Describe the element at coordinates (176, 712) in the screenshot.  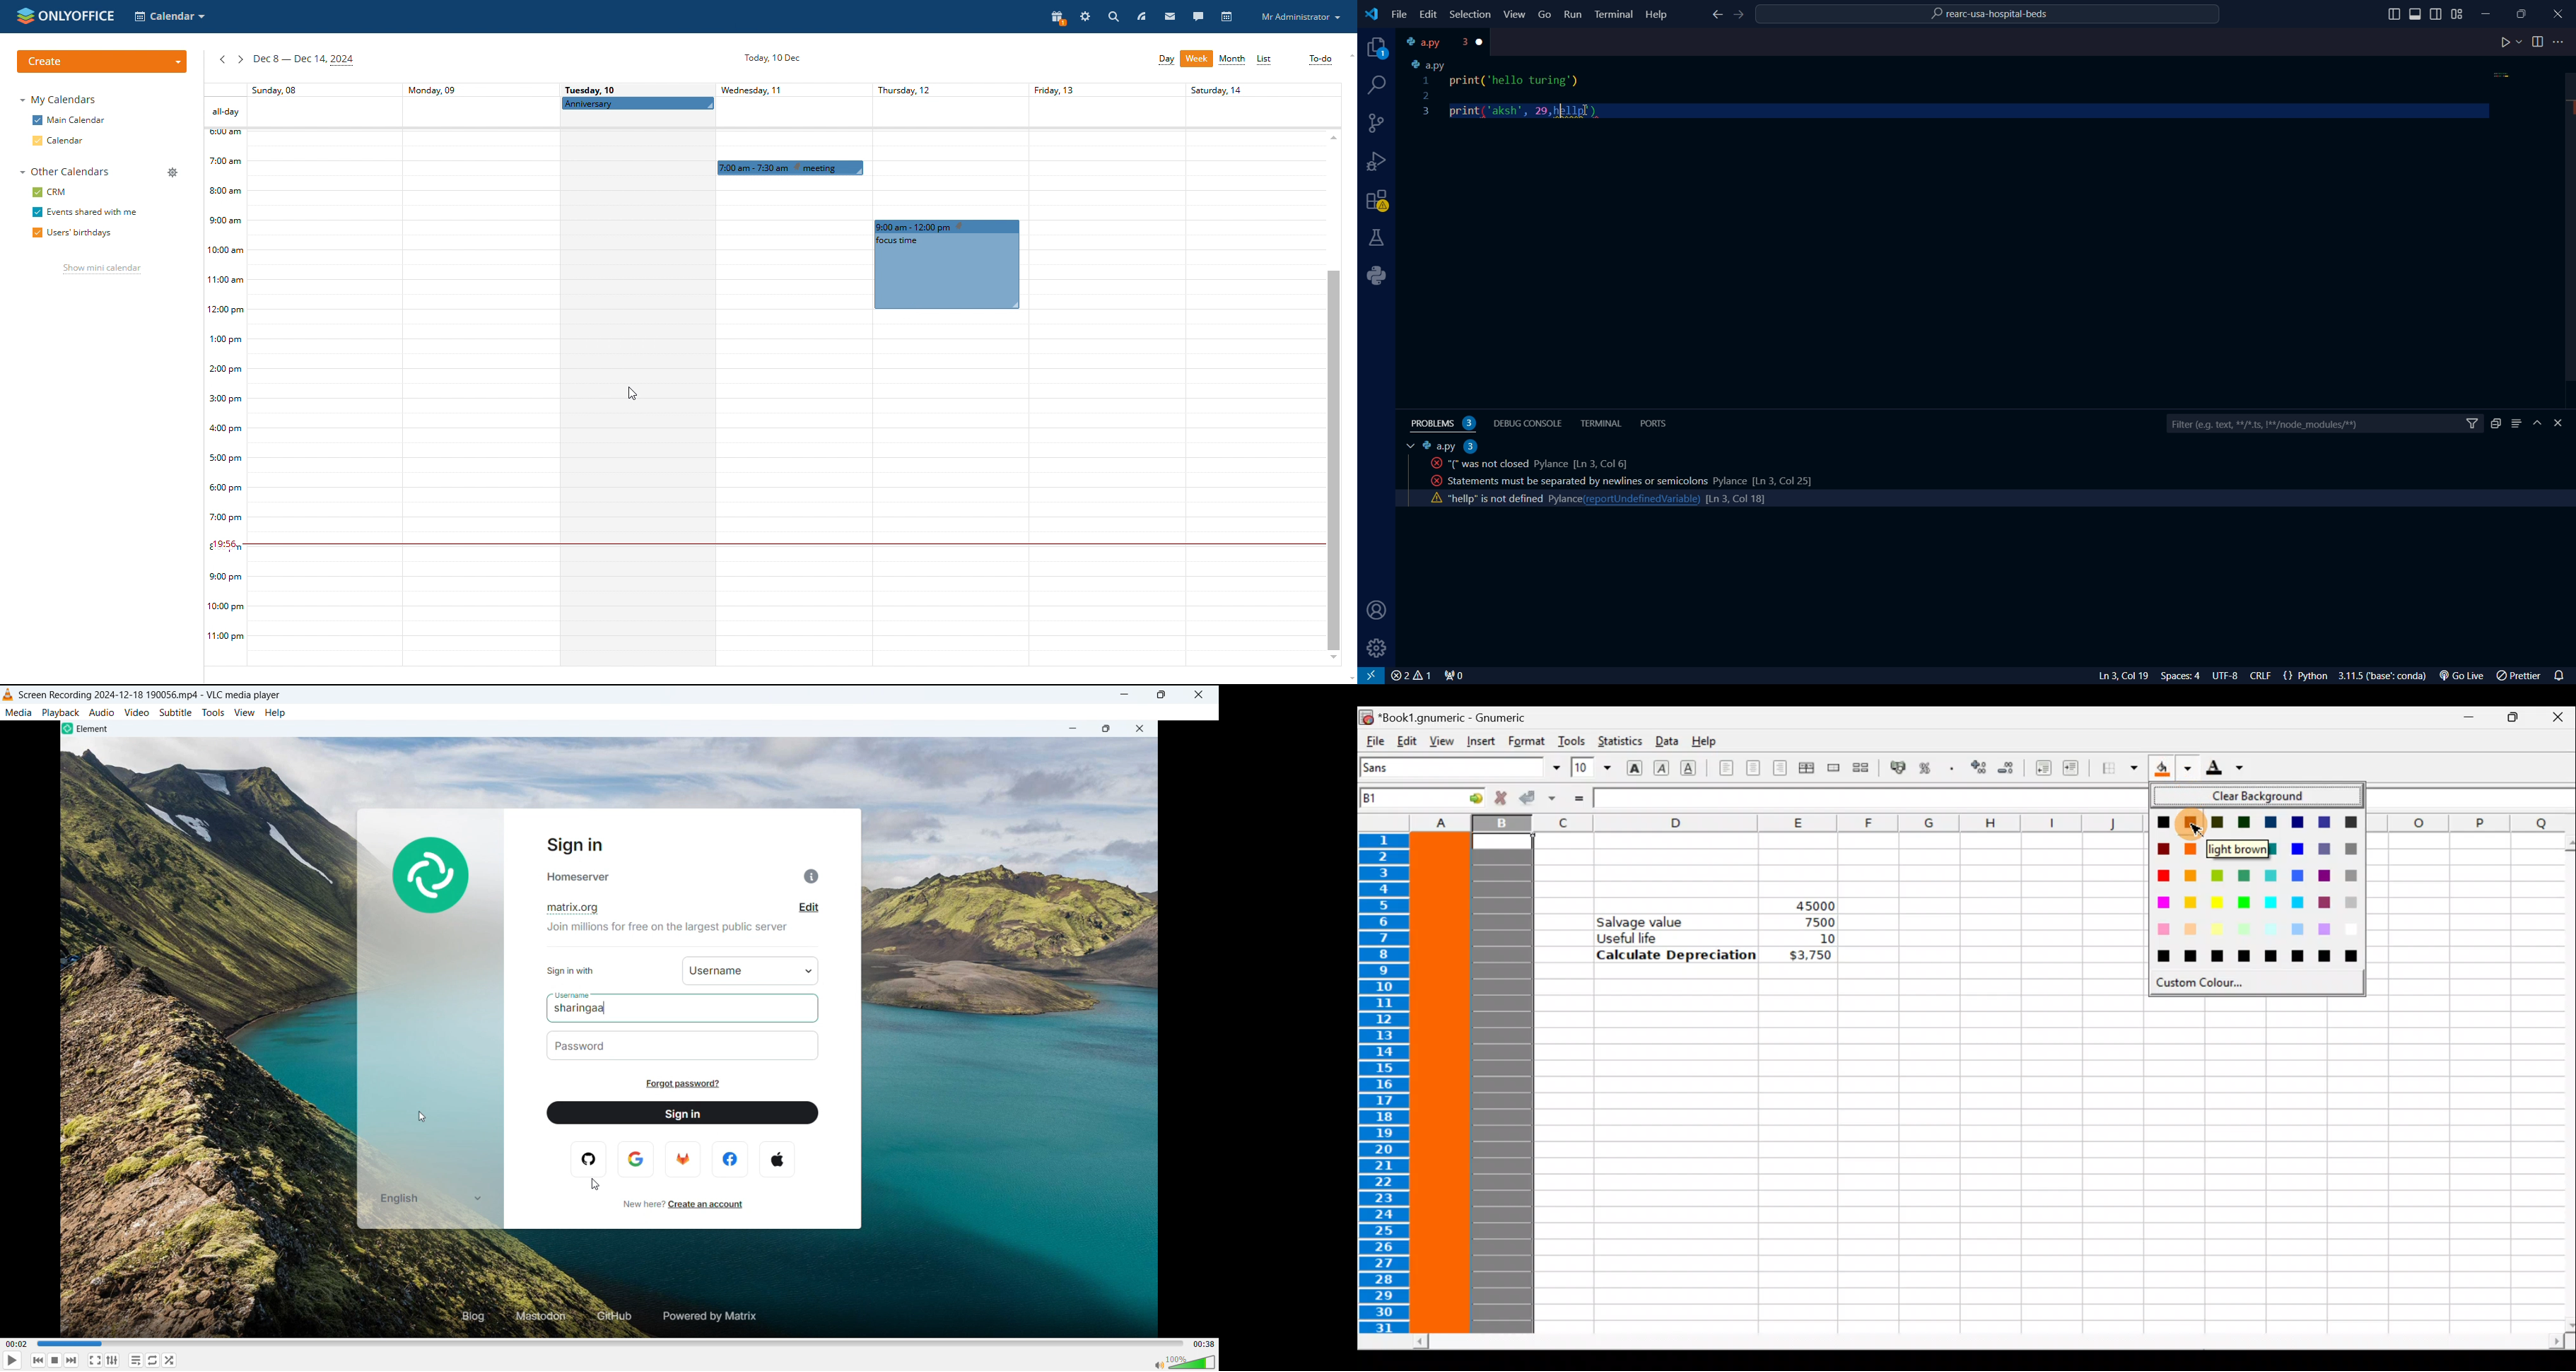
I see `subtitle` at that location.